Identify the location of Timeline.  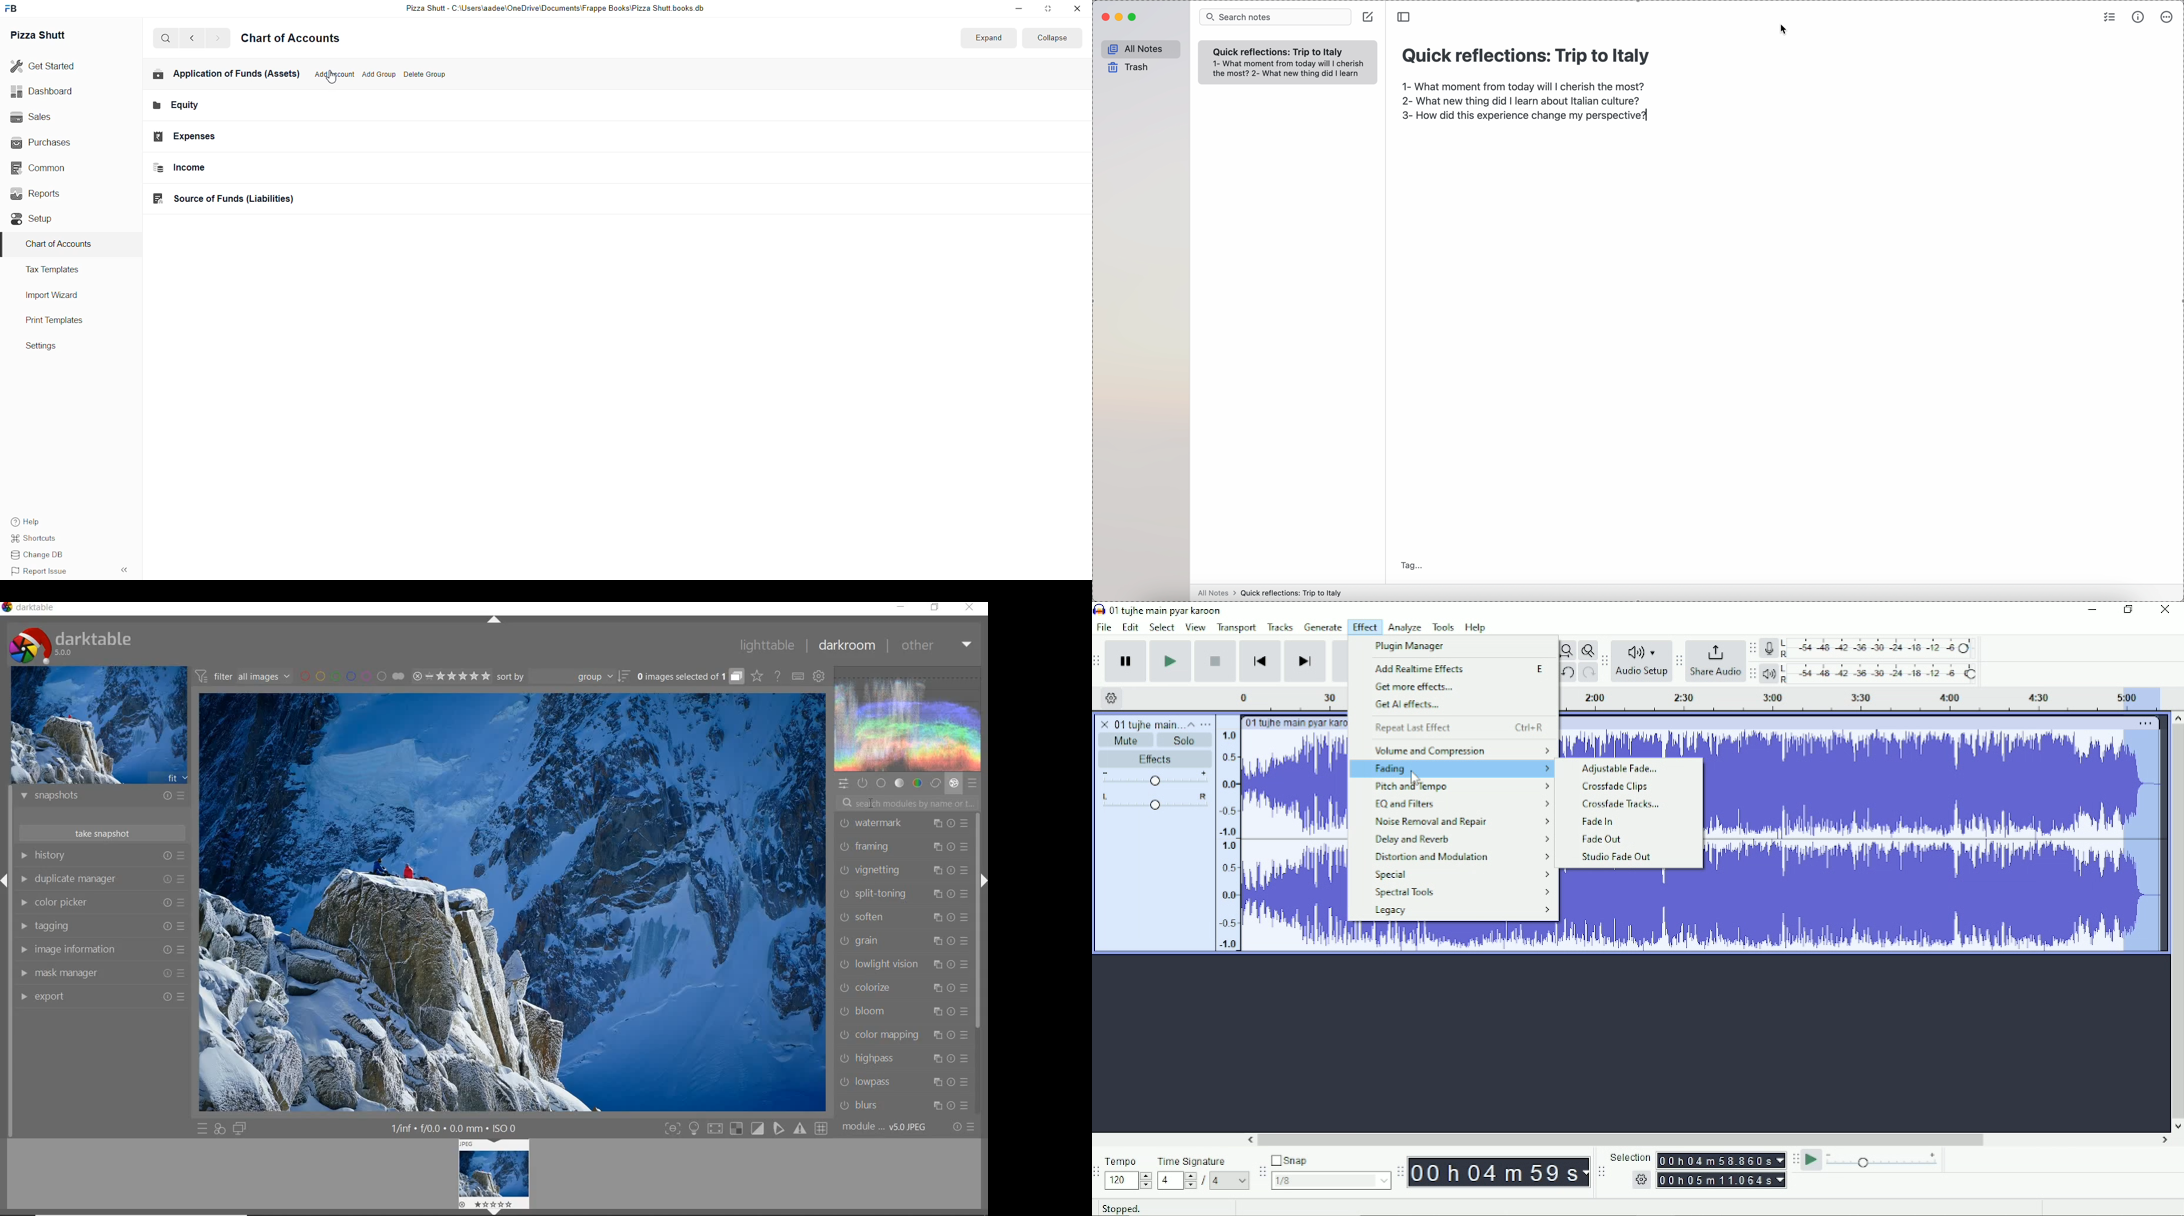
(1867, 698).